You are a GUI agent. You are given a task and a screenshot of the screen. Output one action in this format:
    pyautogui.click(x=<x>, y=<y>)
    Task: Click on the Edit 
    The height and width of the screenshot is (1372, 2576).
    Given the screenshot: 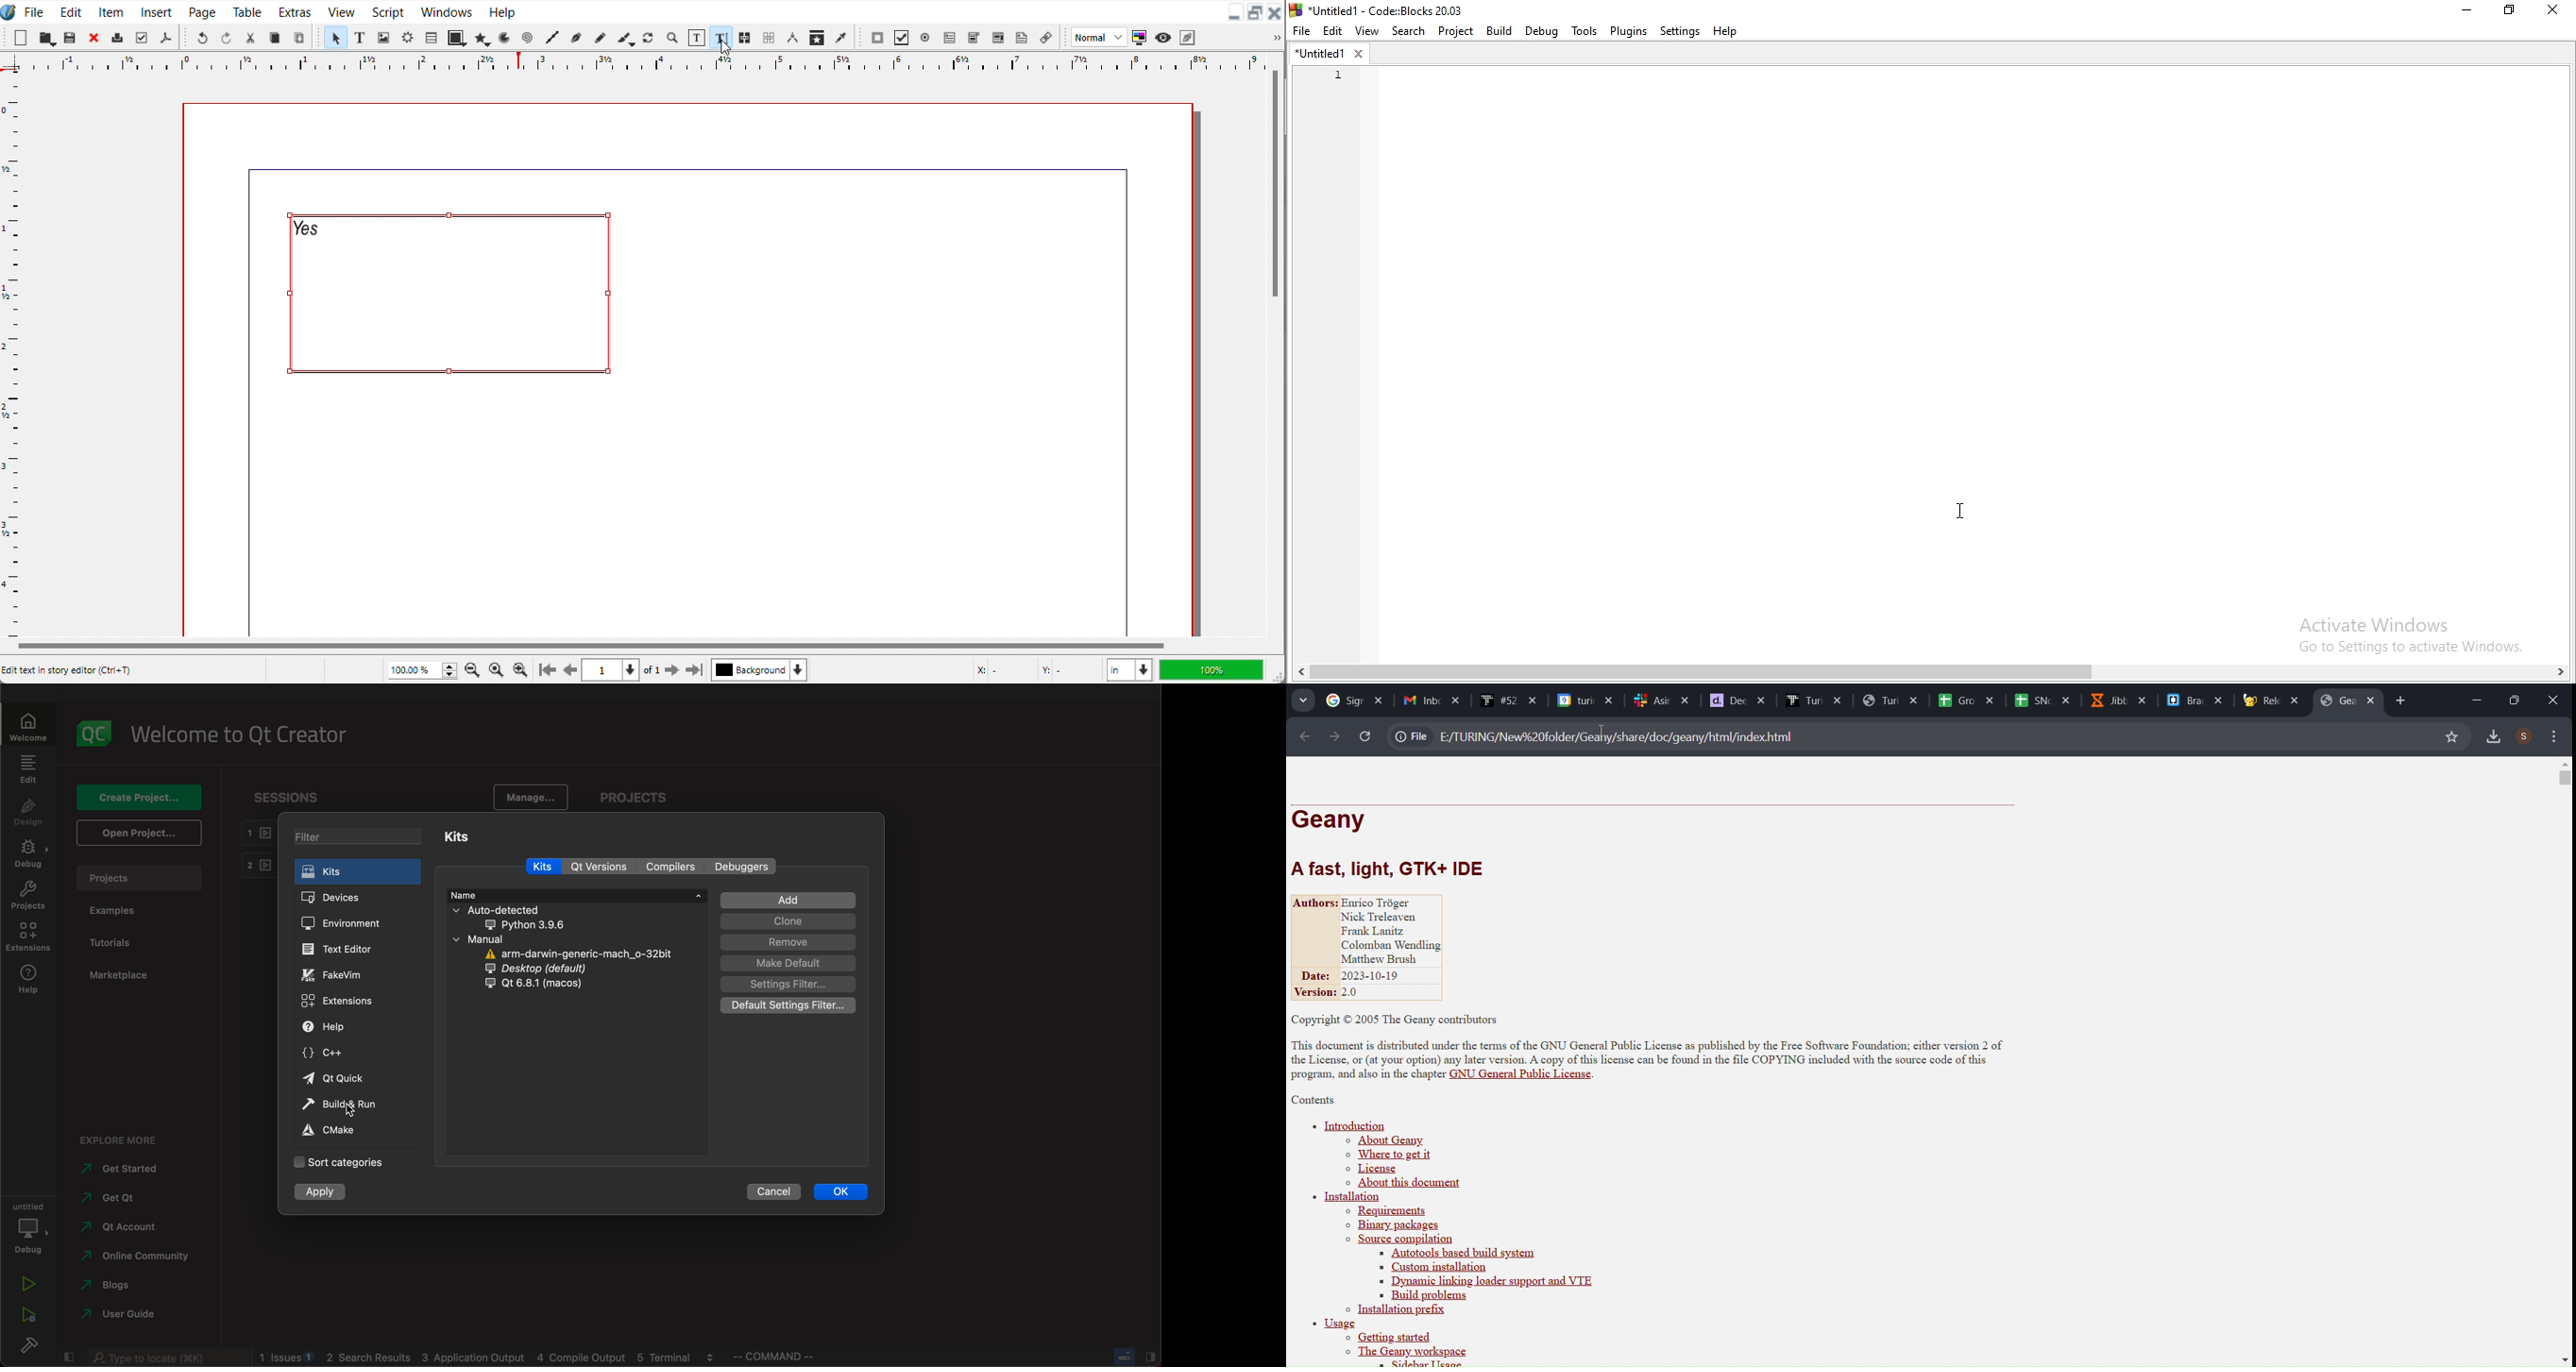 What is the action you would take?
    pyautogui.click(x=1333, y=31)
    